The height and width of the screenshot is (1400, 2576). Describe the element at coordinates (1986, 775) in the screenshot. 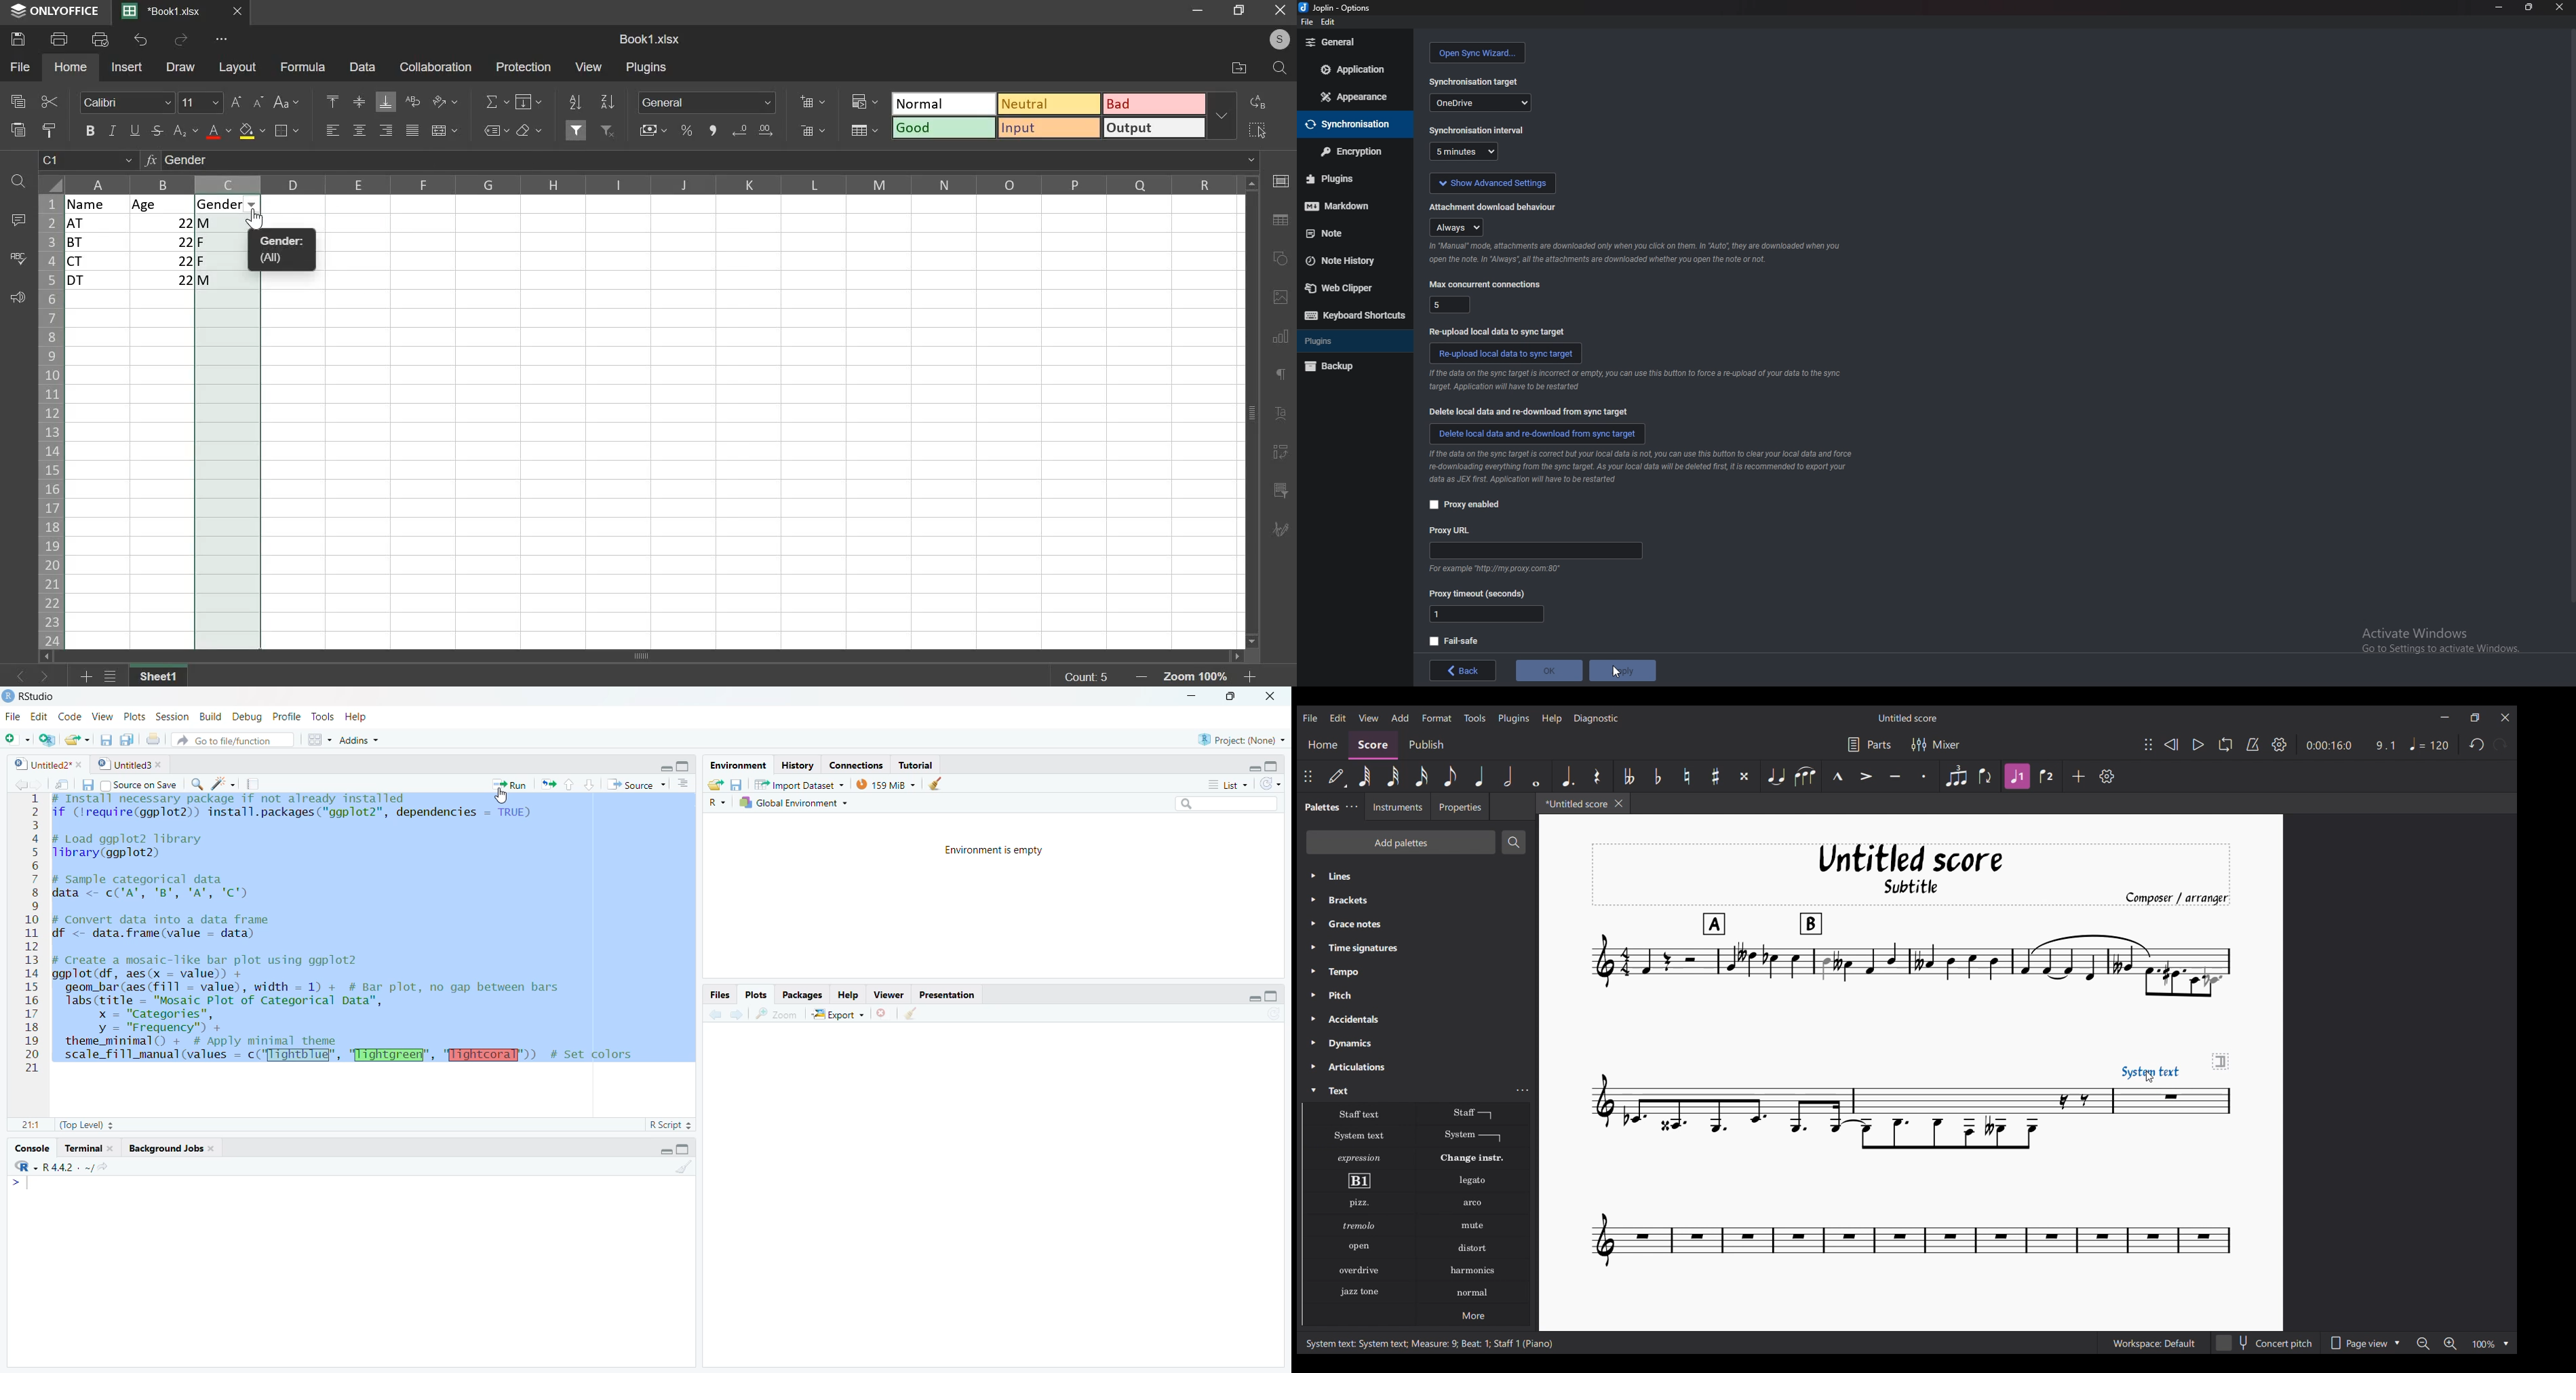

I see `Flip direction` at that location.